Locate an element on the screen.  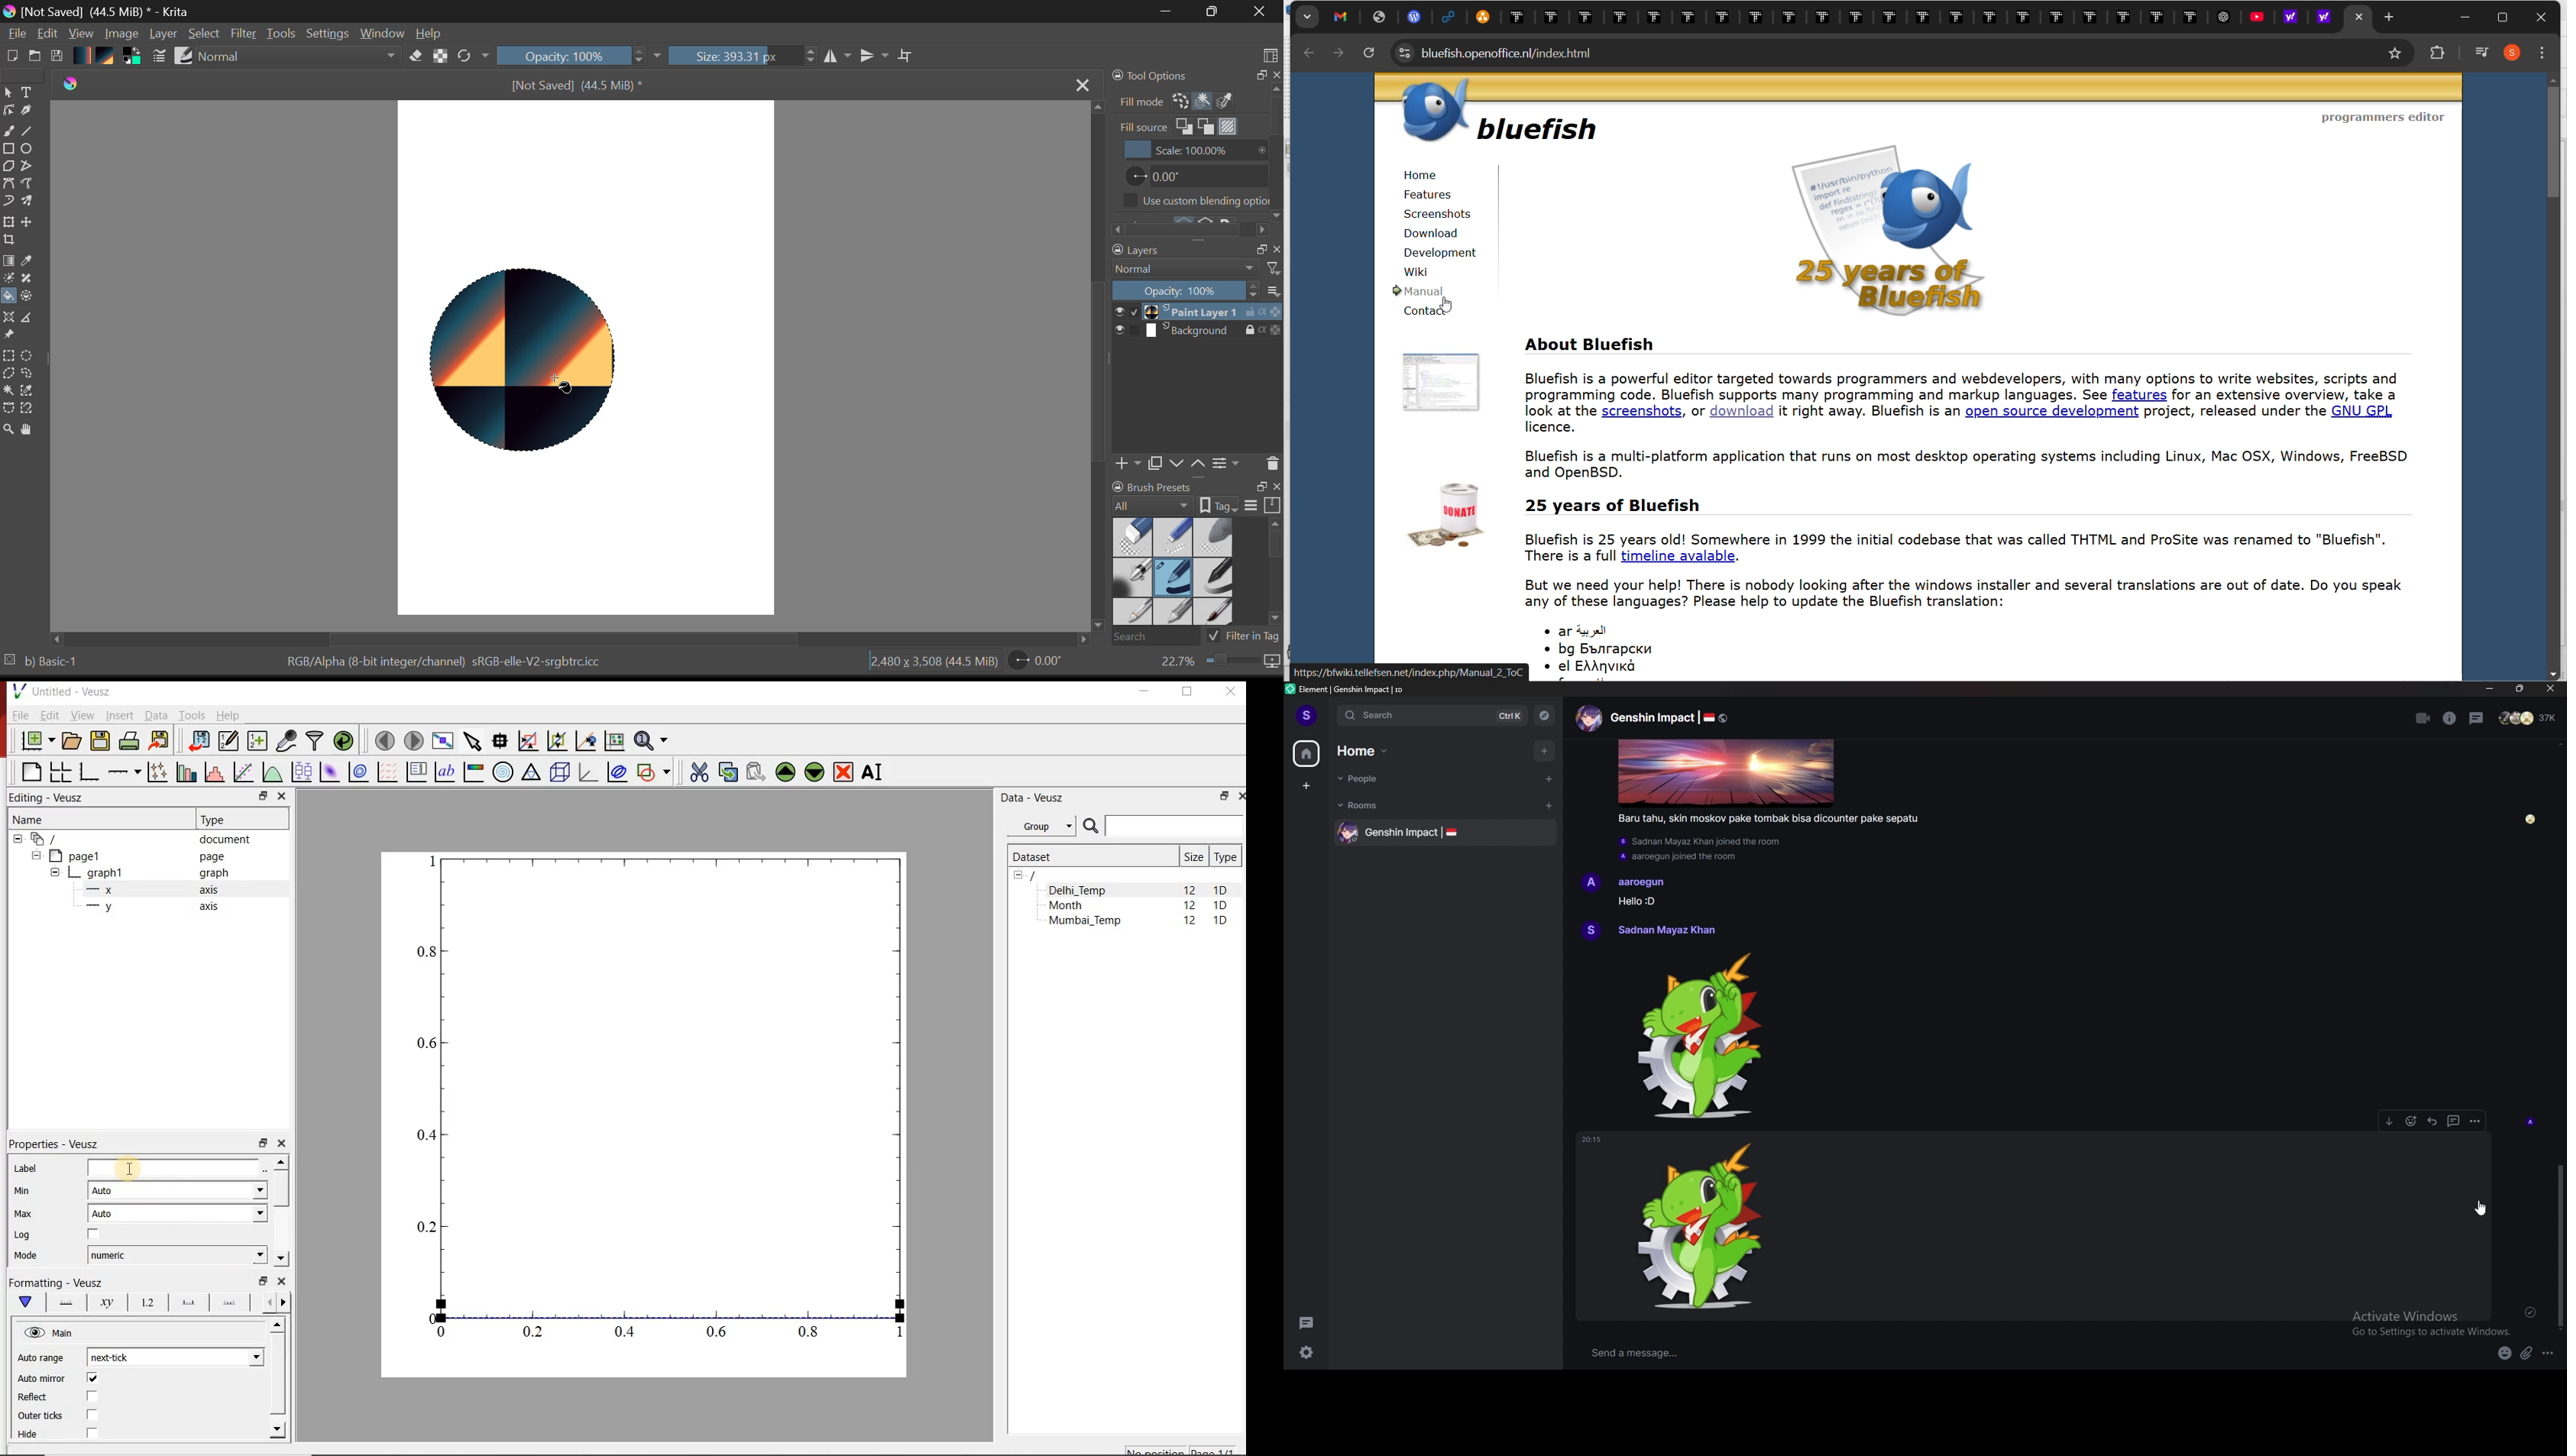
reply is located at coordinates (2432, 1122).